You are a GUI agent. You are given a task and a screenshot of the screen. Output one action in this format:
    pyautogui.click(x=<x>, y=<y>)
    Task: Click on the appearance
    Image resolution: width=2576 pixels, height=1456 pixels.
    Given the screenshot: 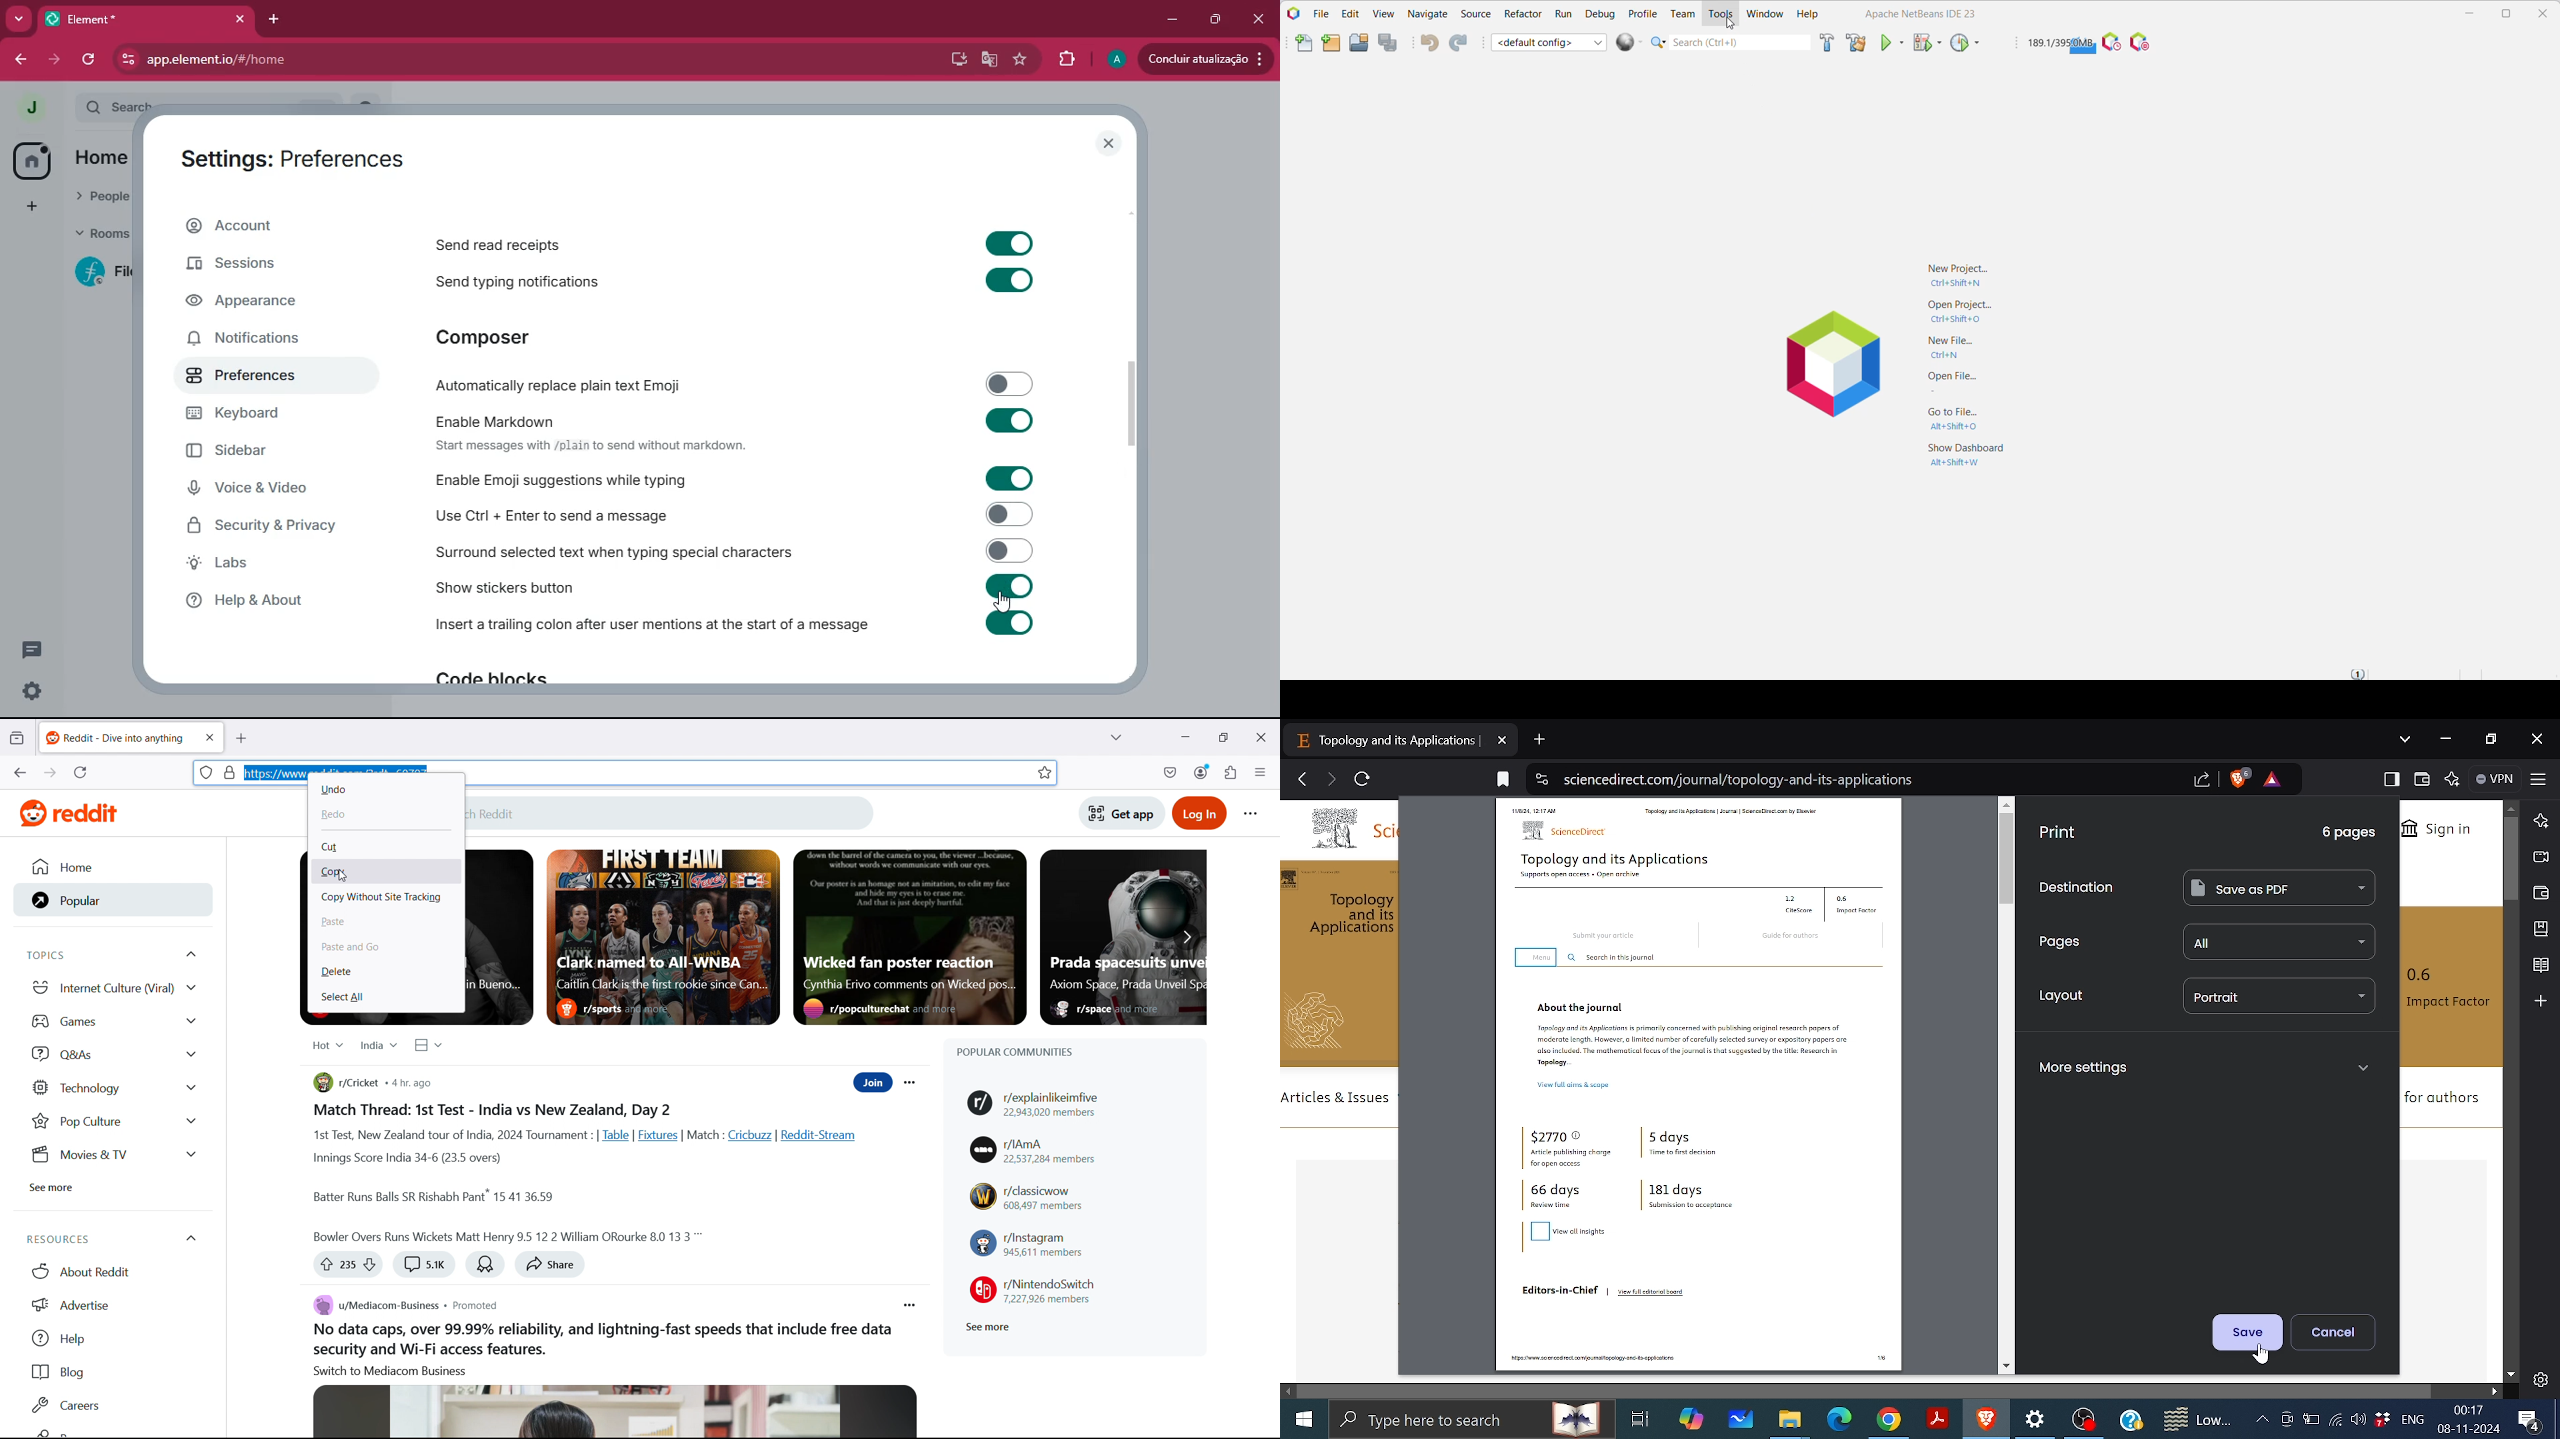 What is the action you would take?
    pyautogui.click(x=265, y=304)
    